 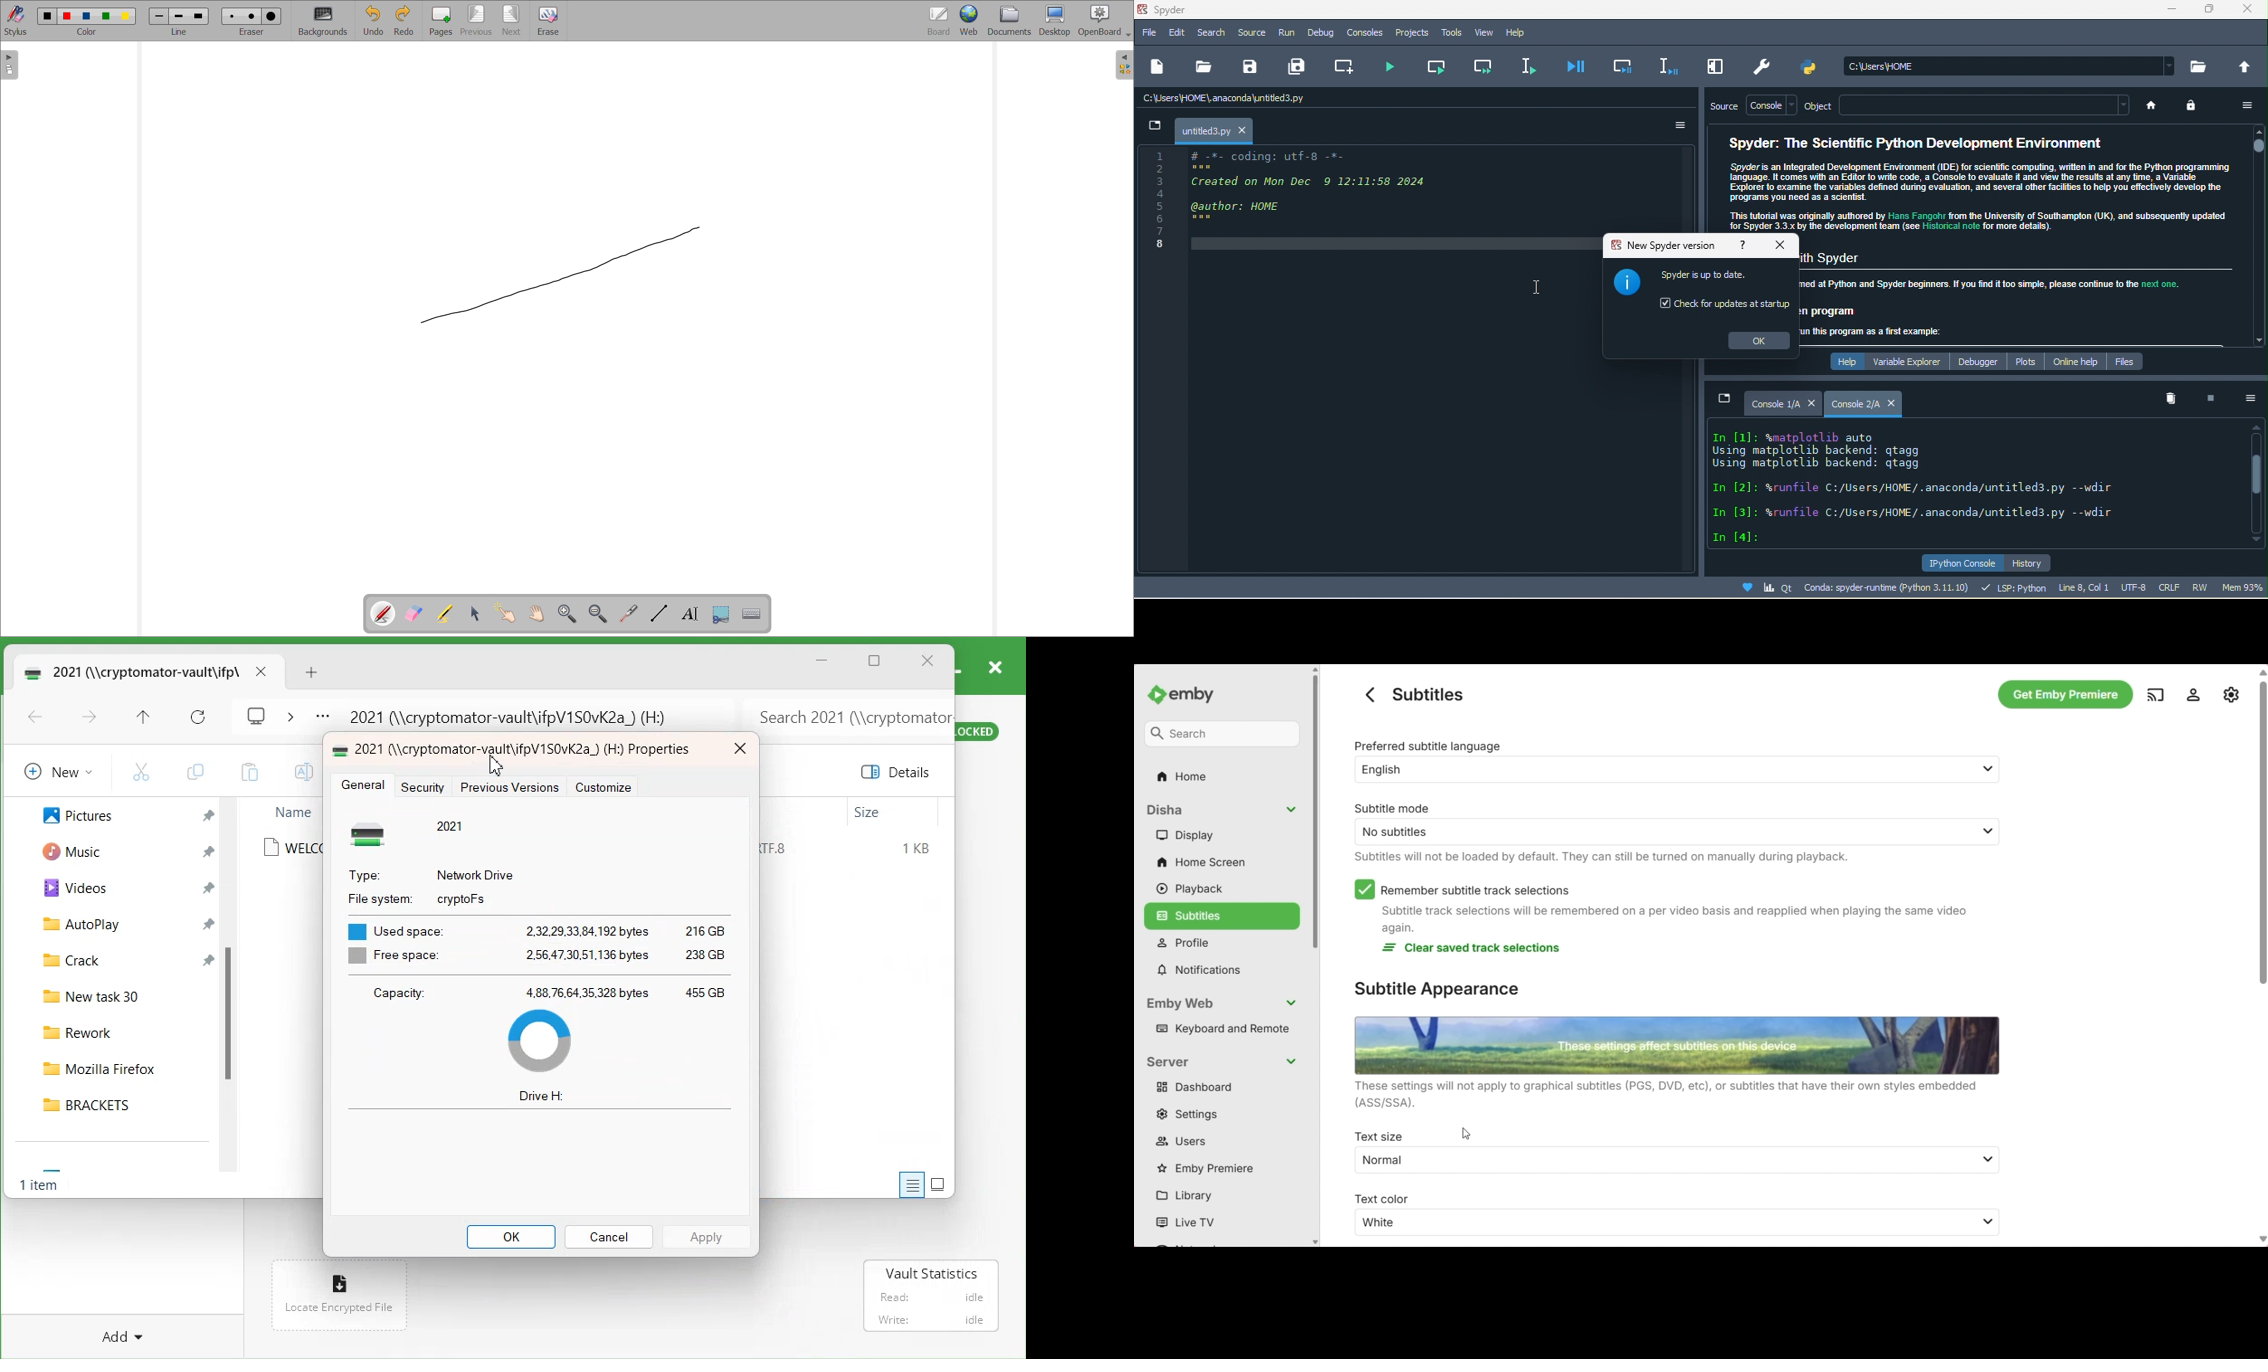 What do you see at coordinates (938, 21) in the screenshot?
I see `board` at bounding box center [938, 21].